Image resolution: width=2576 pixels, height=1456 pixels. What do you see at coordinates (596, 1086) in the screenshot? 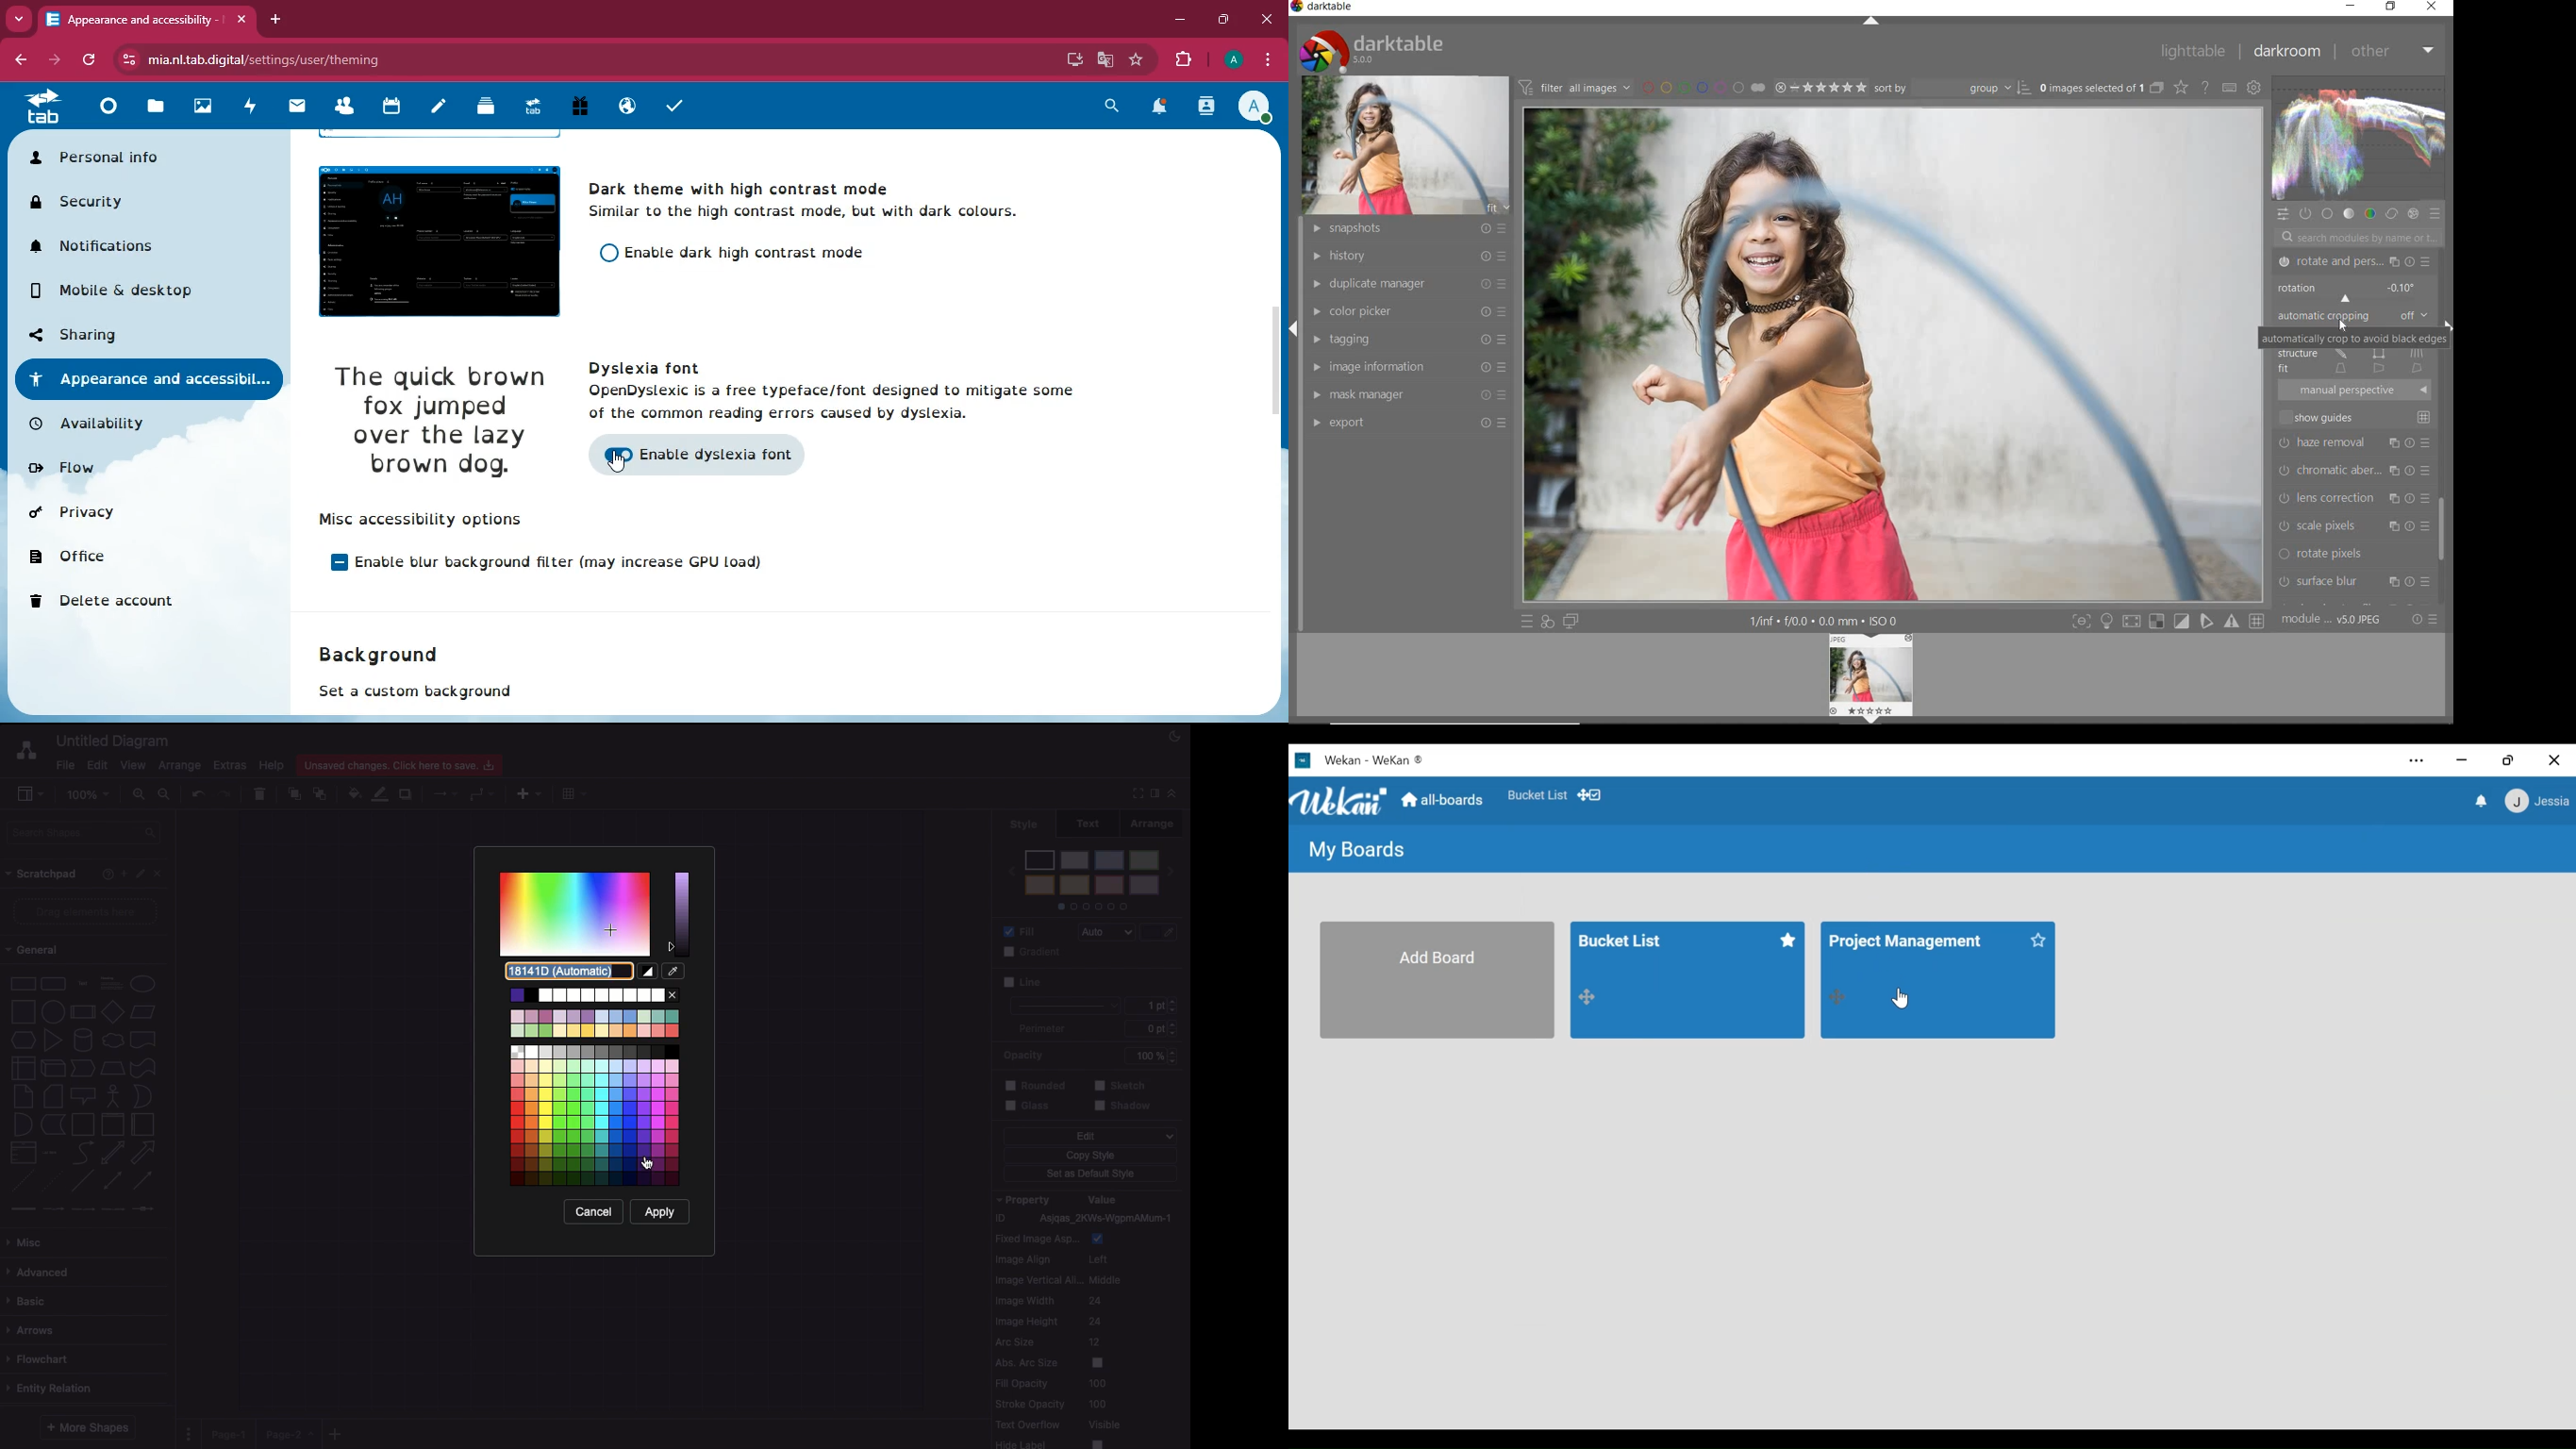
I see `Colors` at bounding box center [596, 1086].